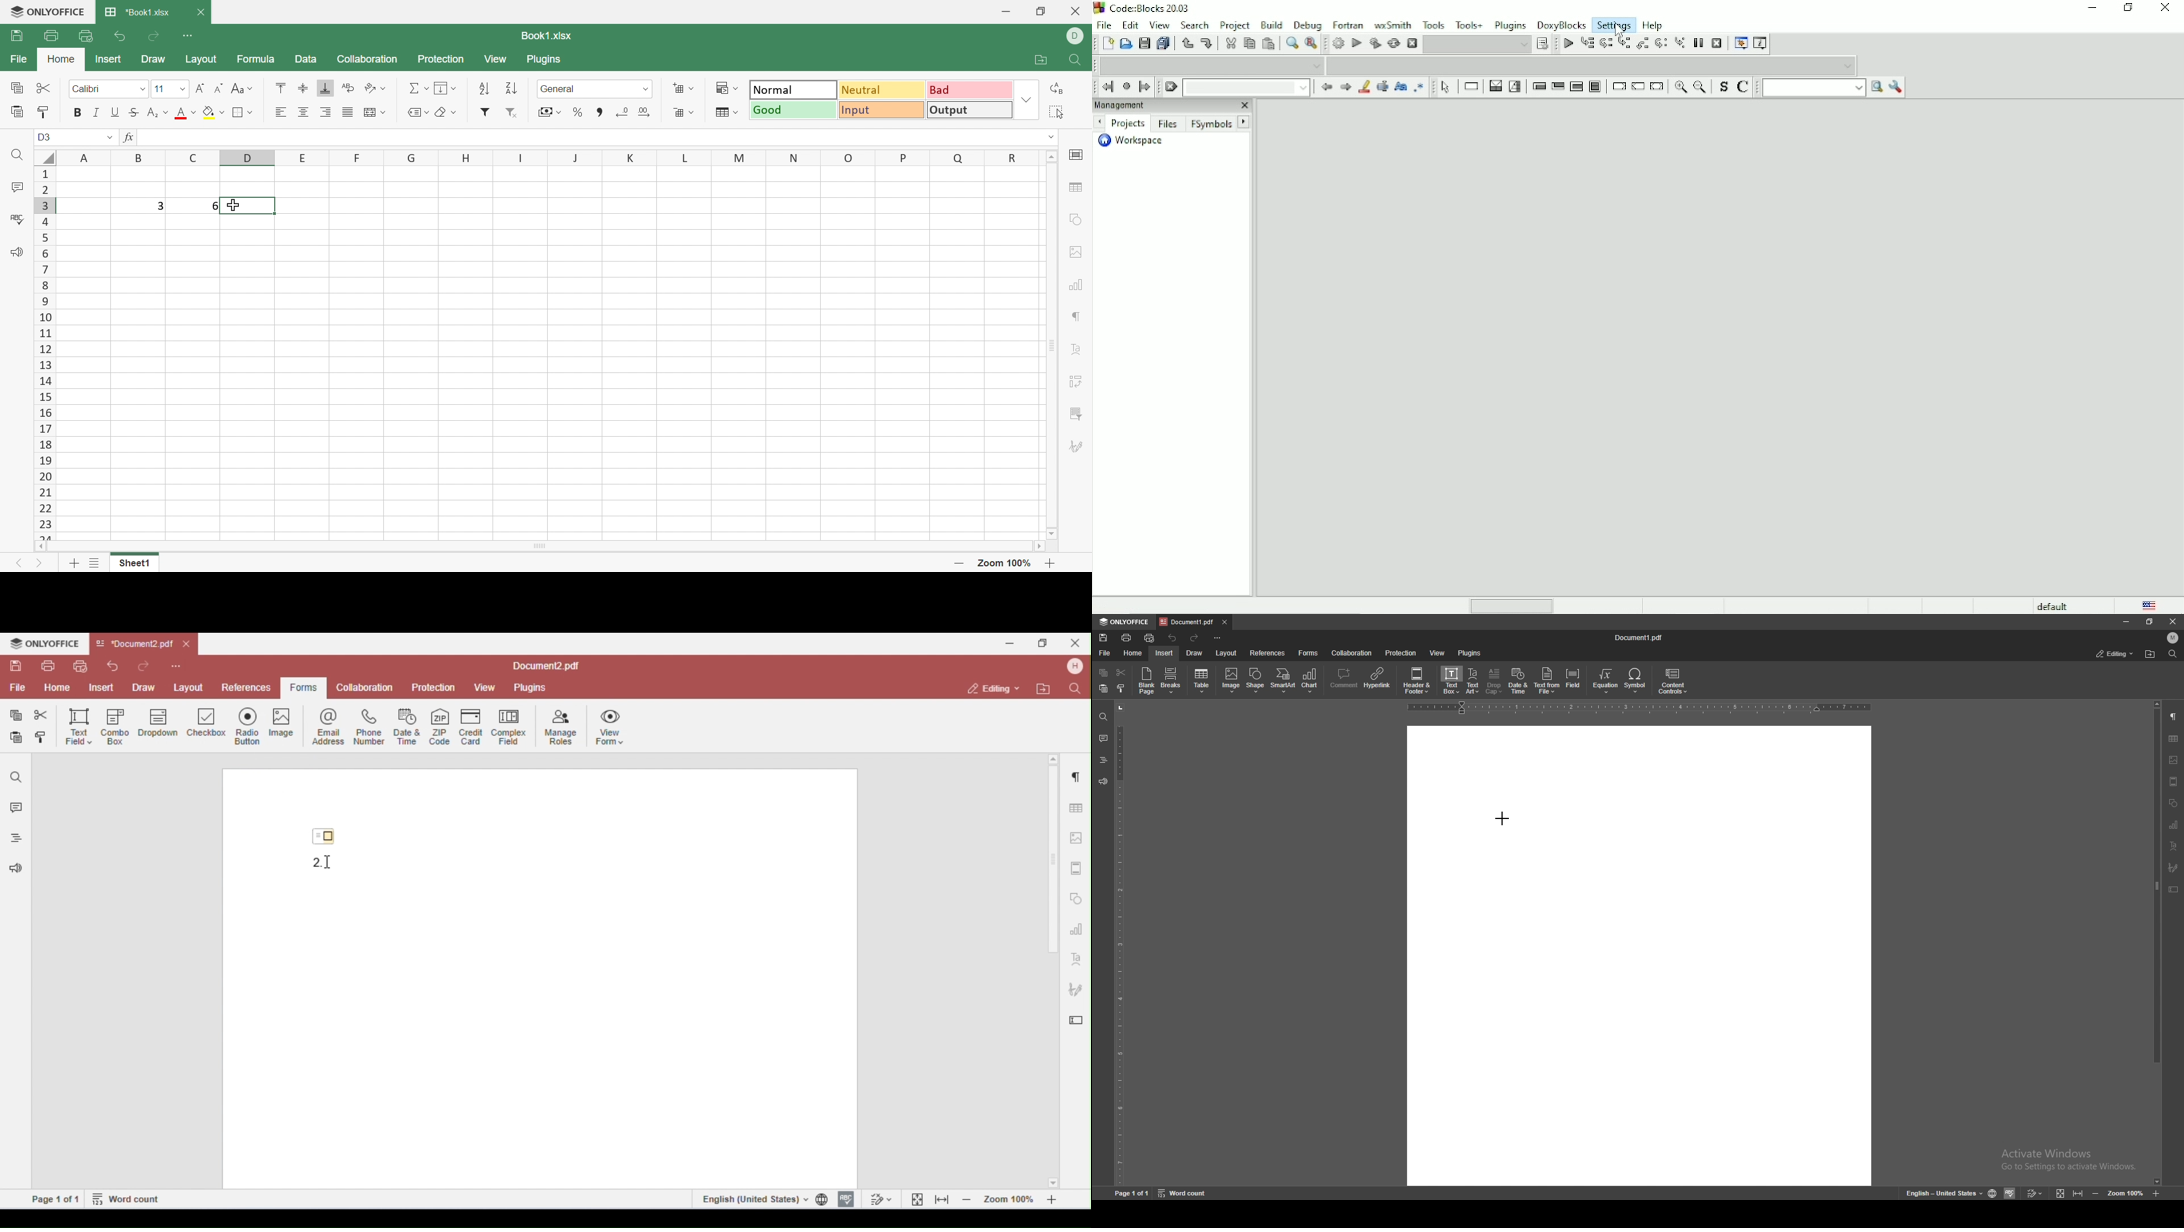 The width and height of the screenshot is (2184, 1232). Describe the element at coordinates (1558, 87) in the screenshot. I see `Exit condition loop` at that location.